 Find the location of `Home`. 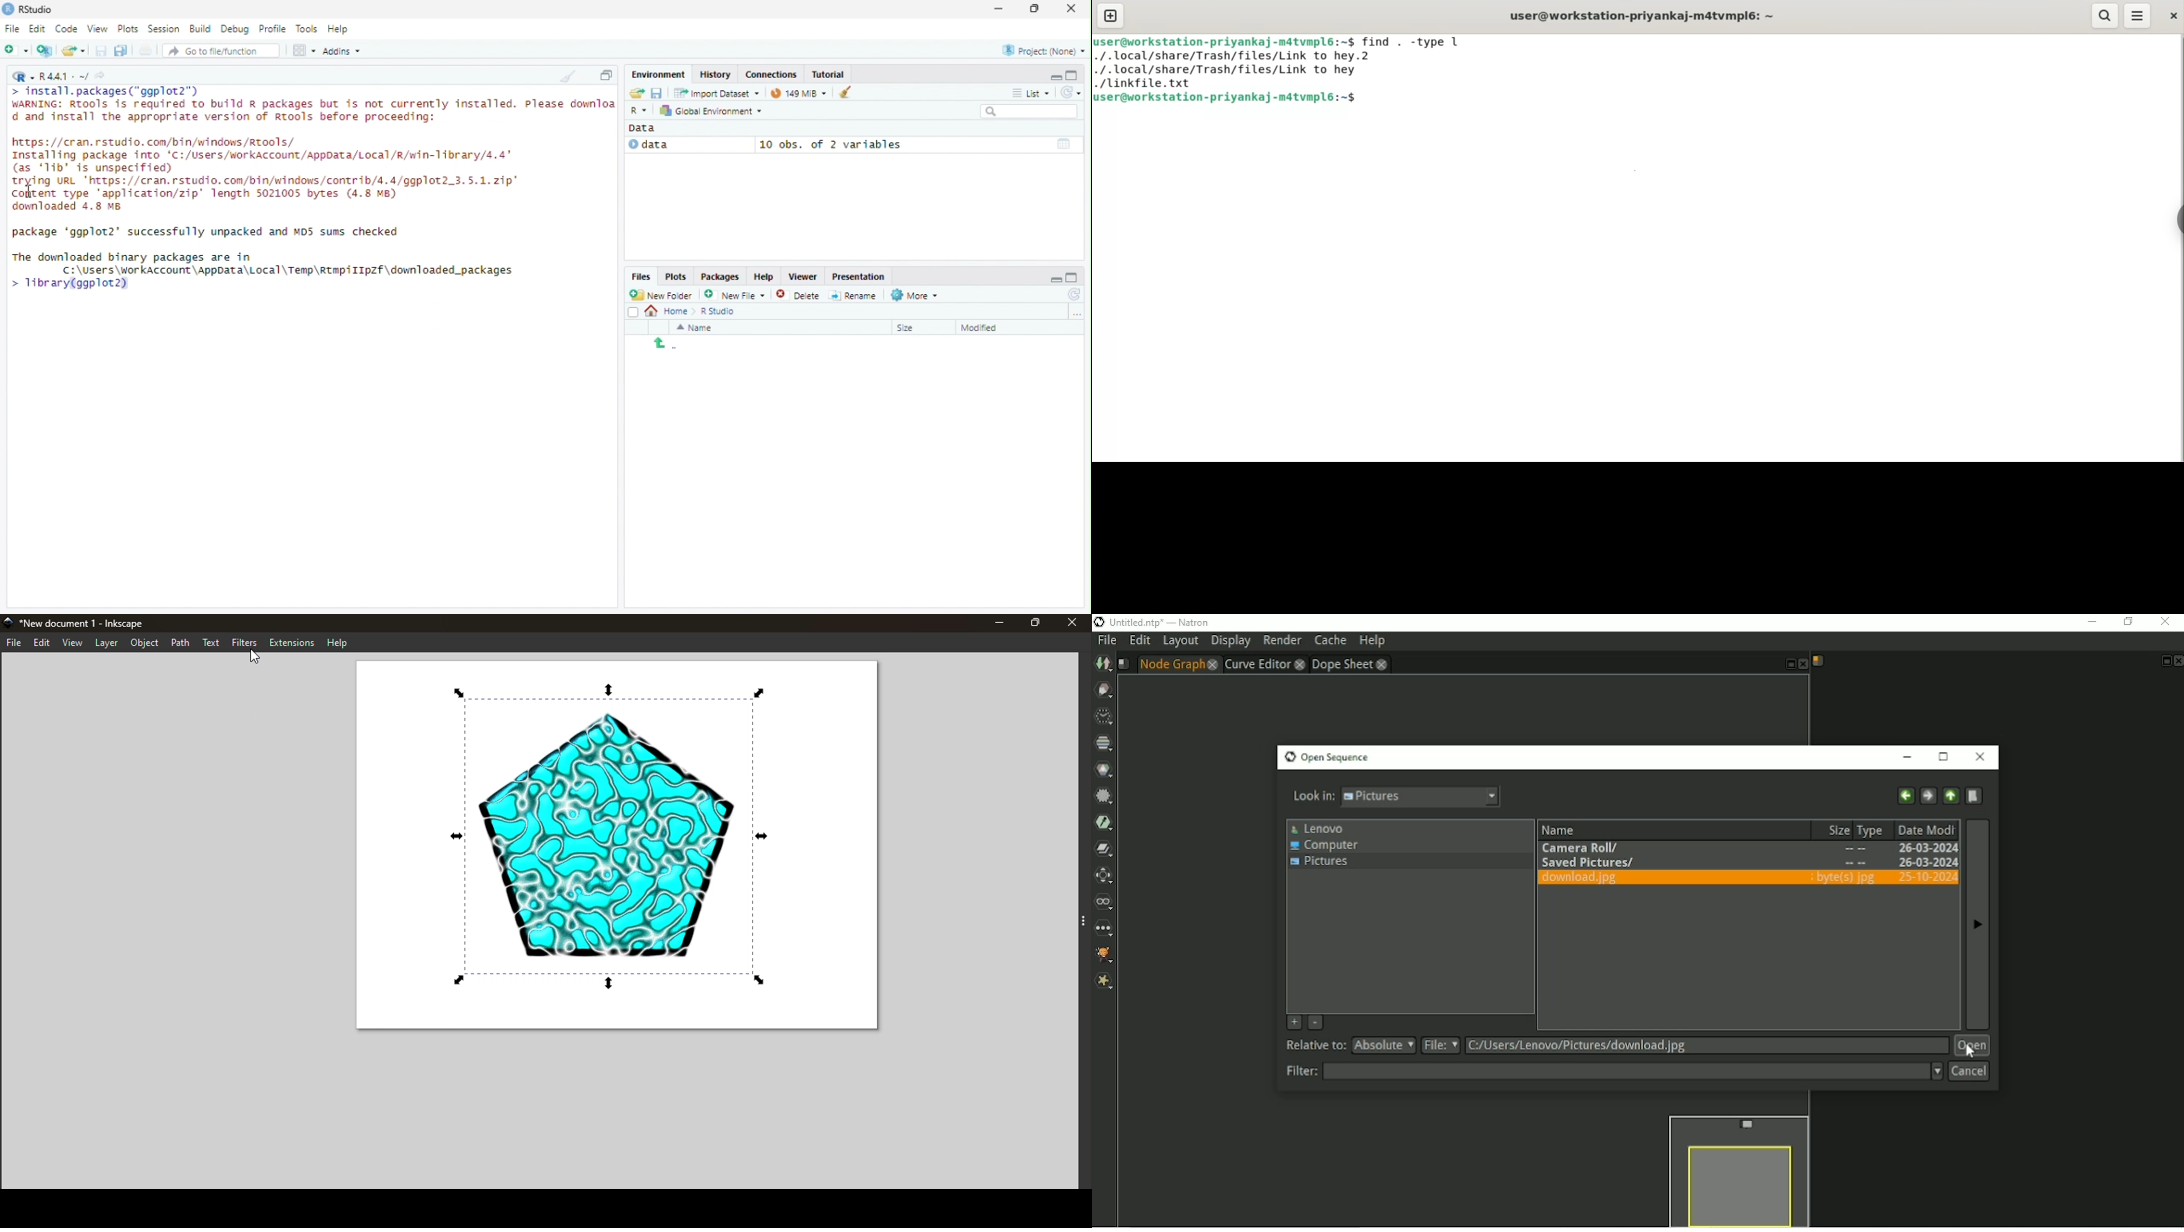

Home is located at coordinates (669, 312).